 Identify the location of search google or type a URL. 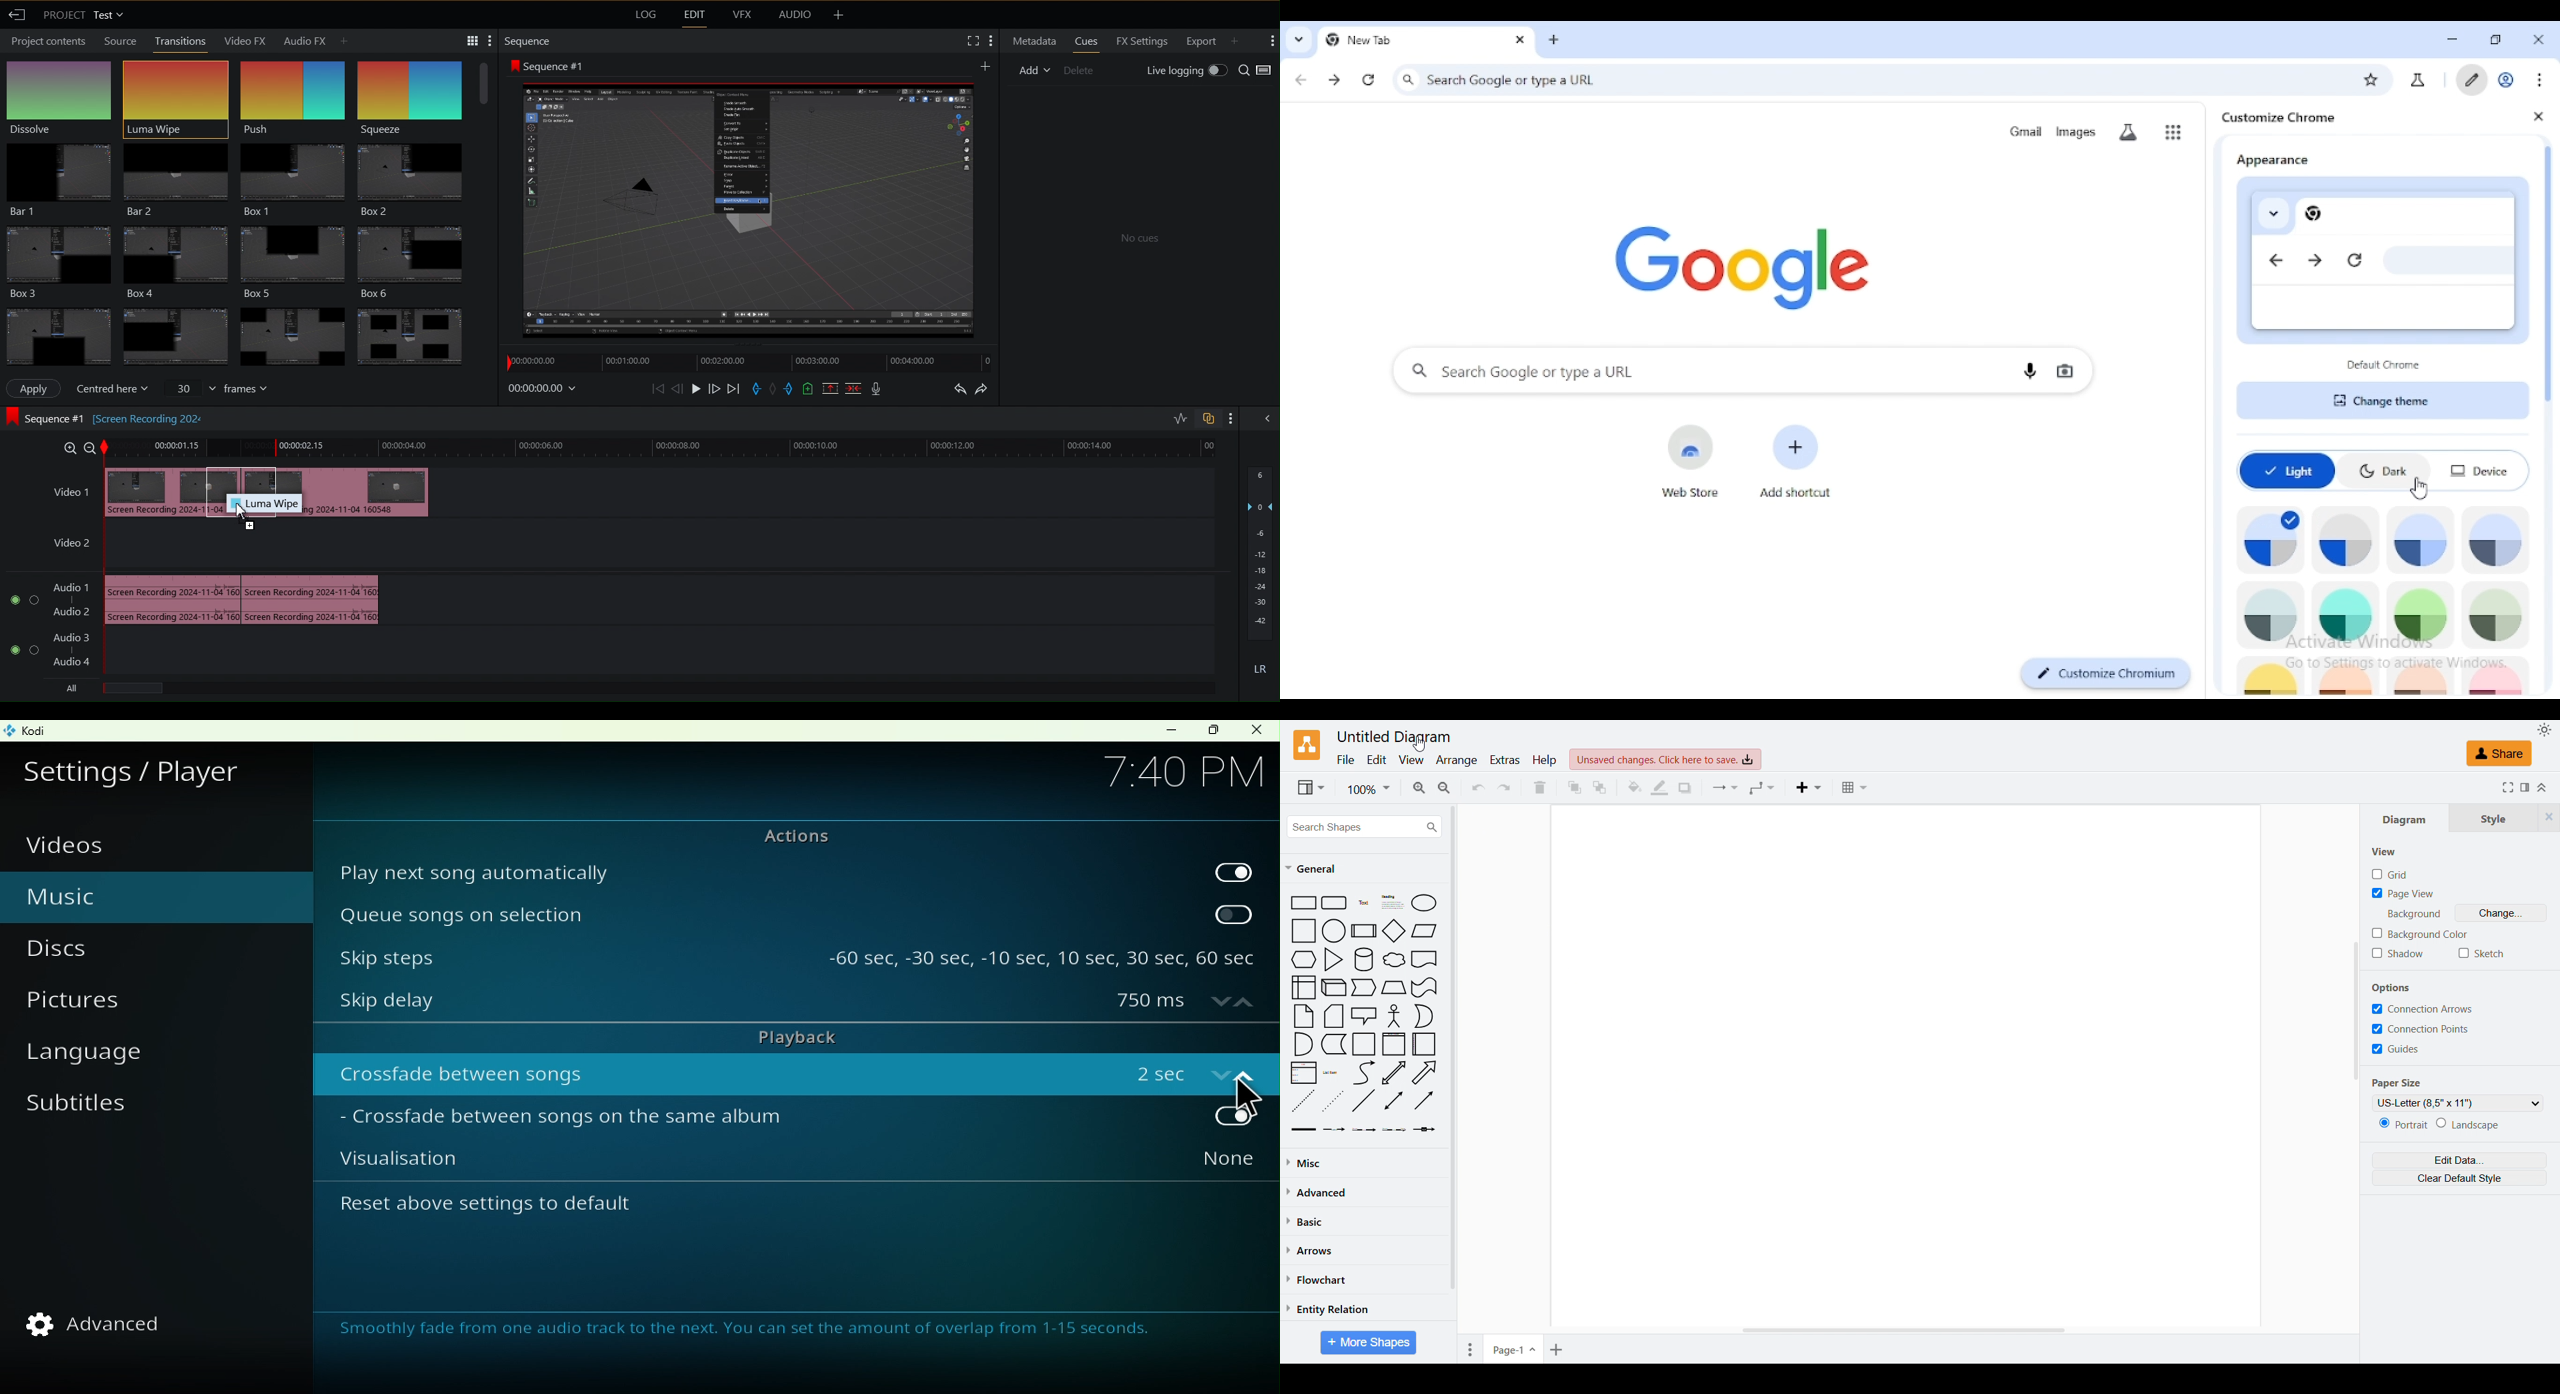
(1870, 78).